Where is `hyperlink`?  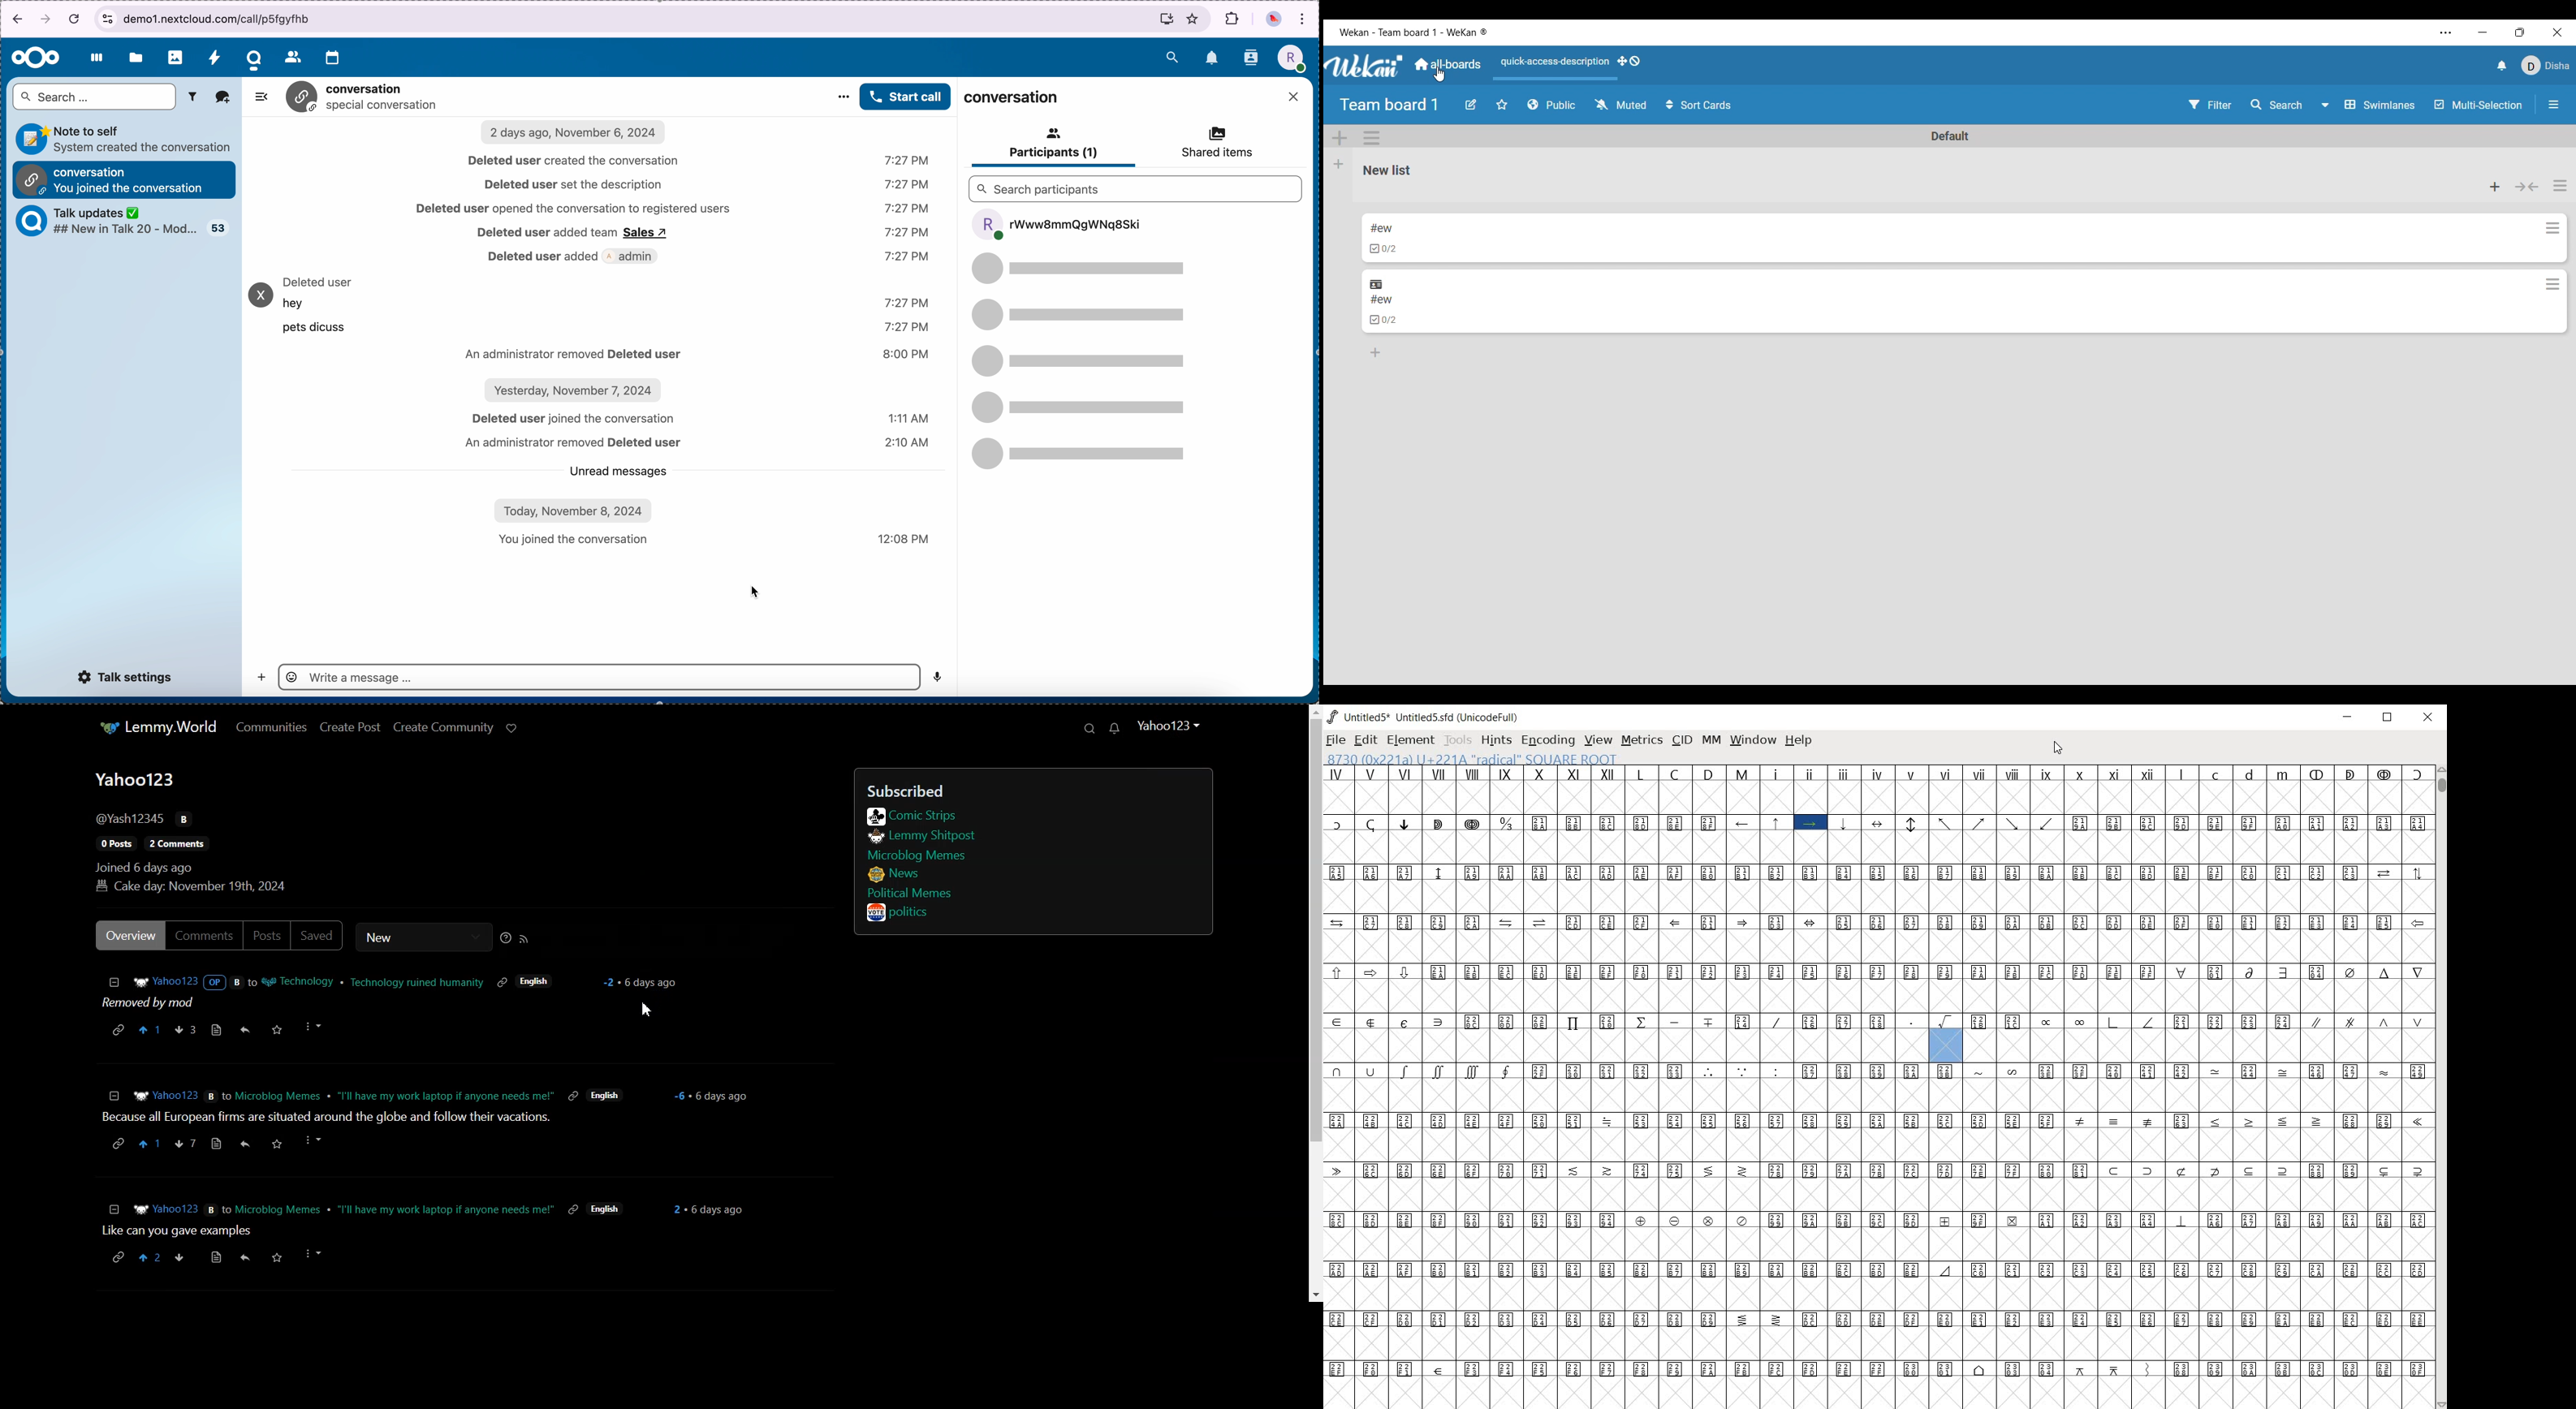
hyperlink is located at coordinates (114, 1145).